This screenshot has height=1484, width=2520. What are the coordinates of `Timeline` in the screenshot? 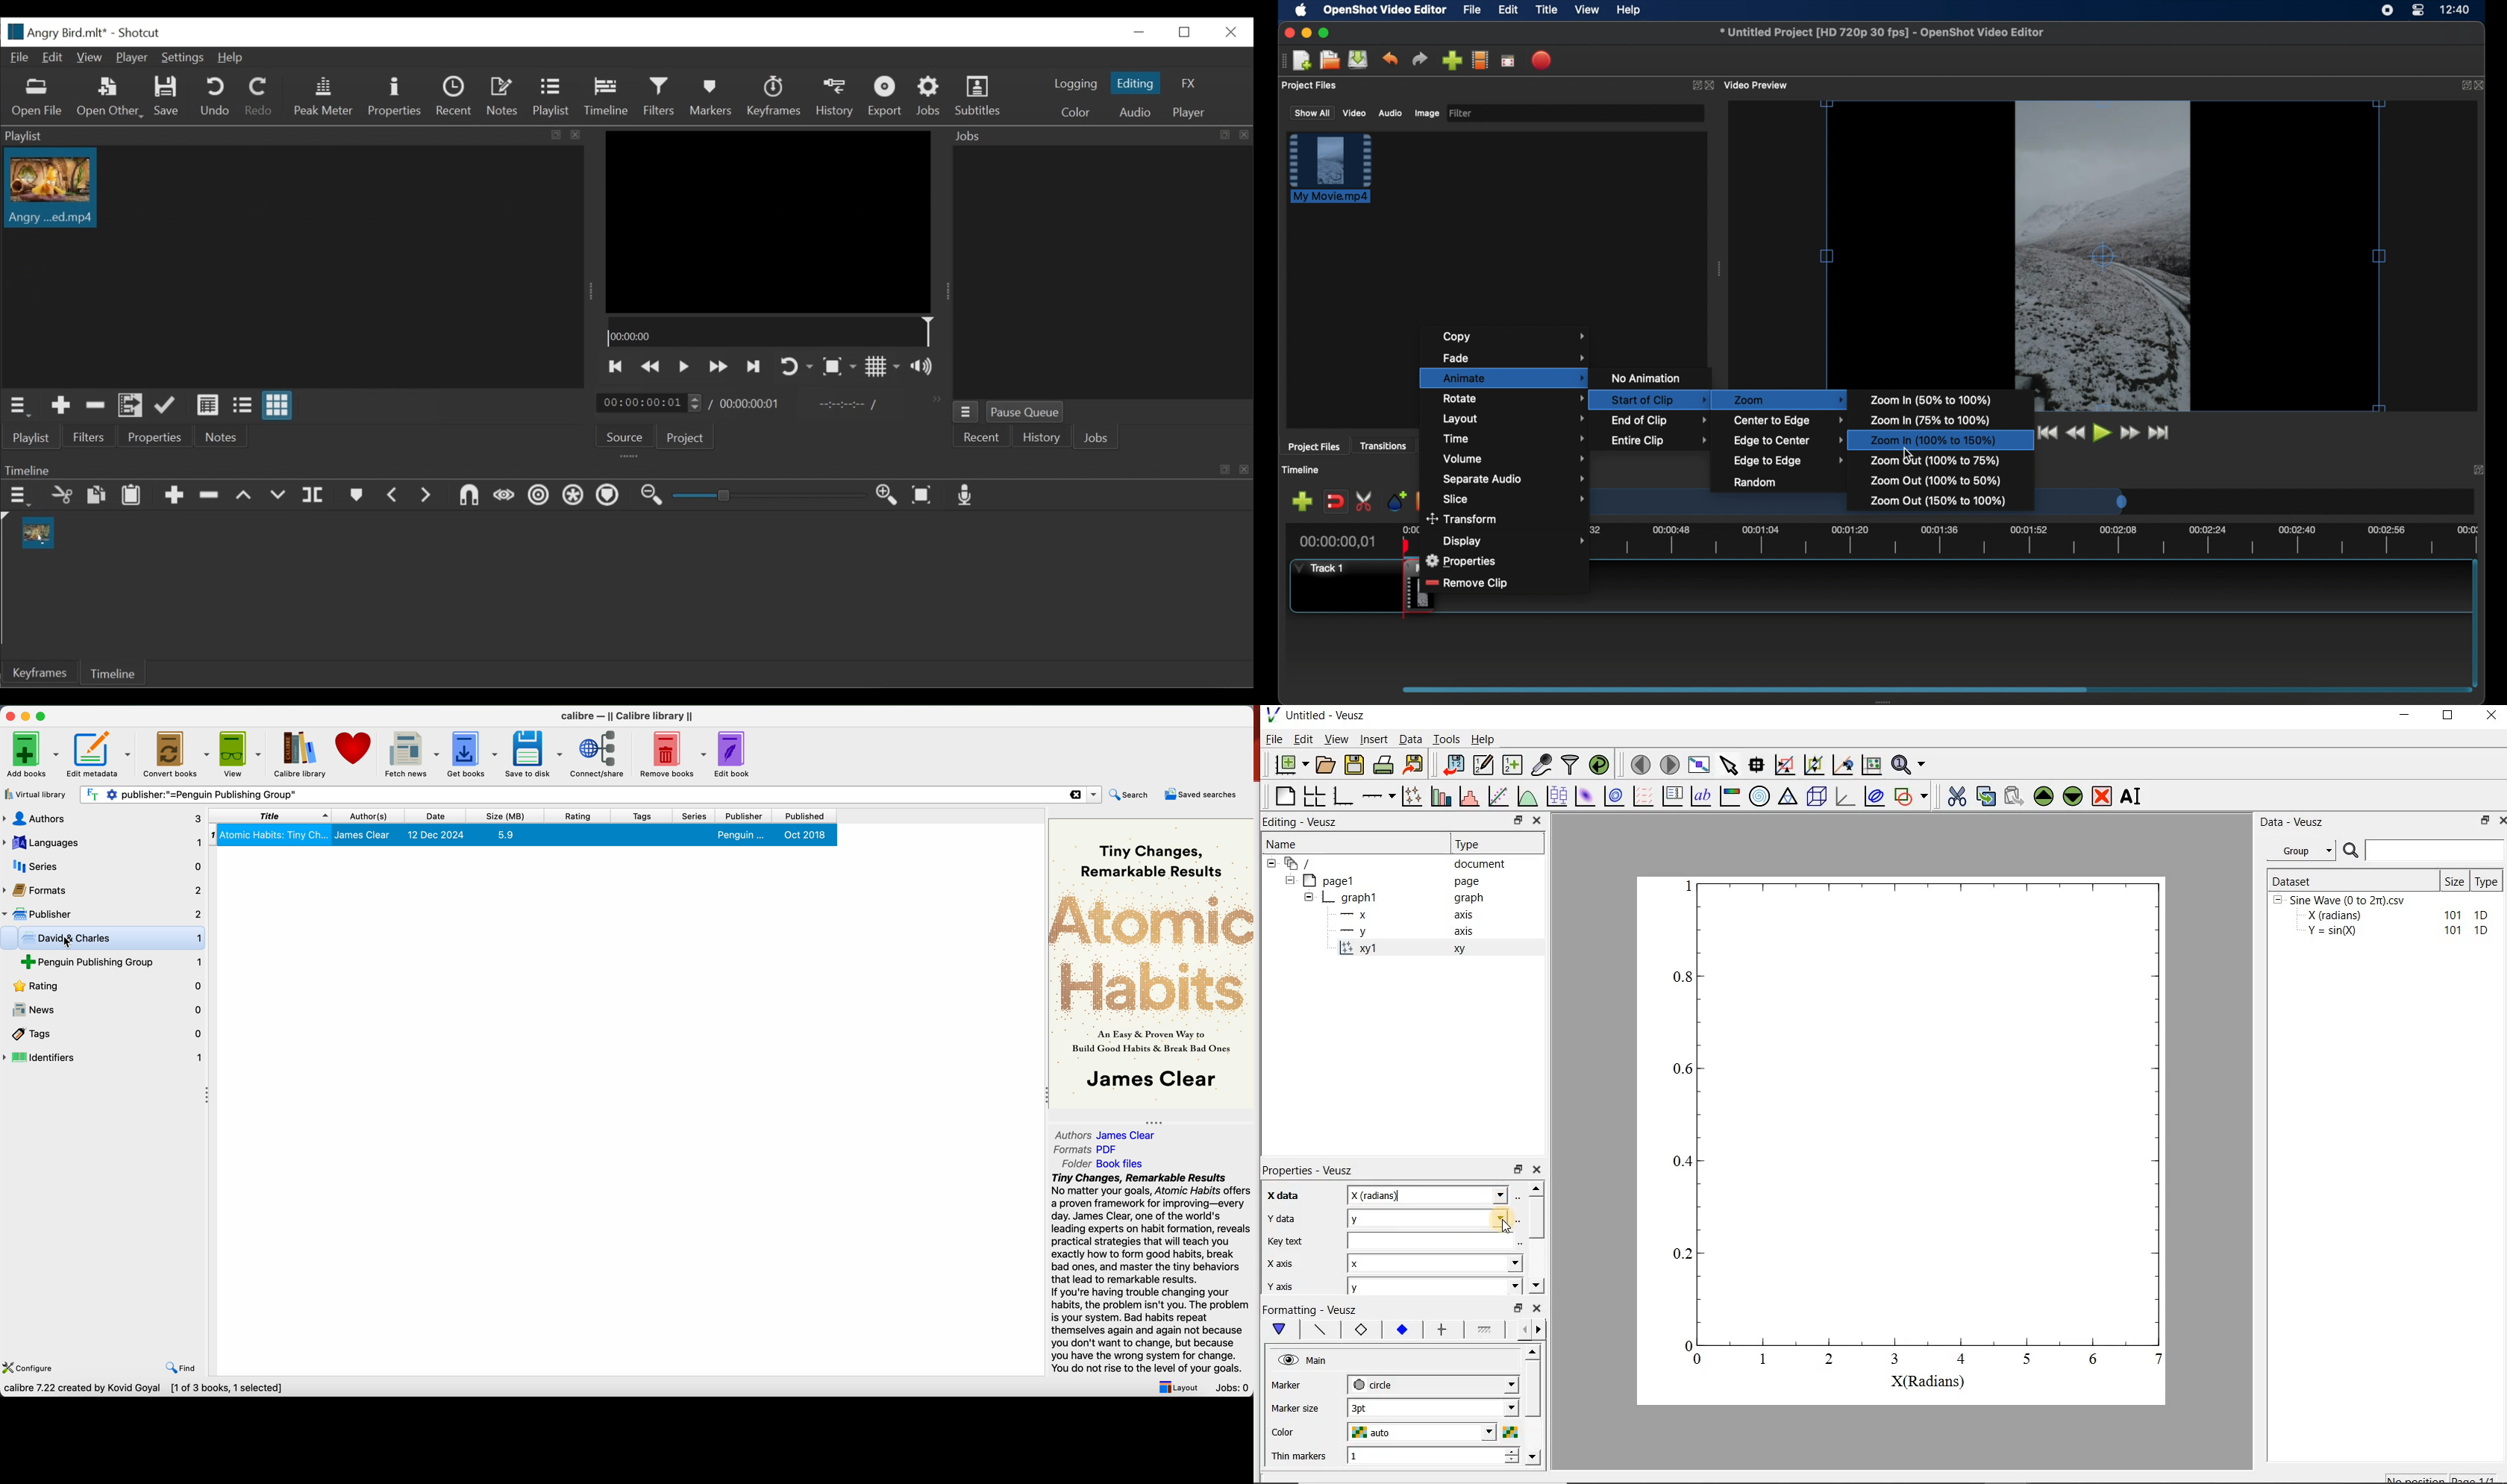 It's located at (608, 97).